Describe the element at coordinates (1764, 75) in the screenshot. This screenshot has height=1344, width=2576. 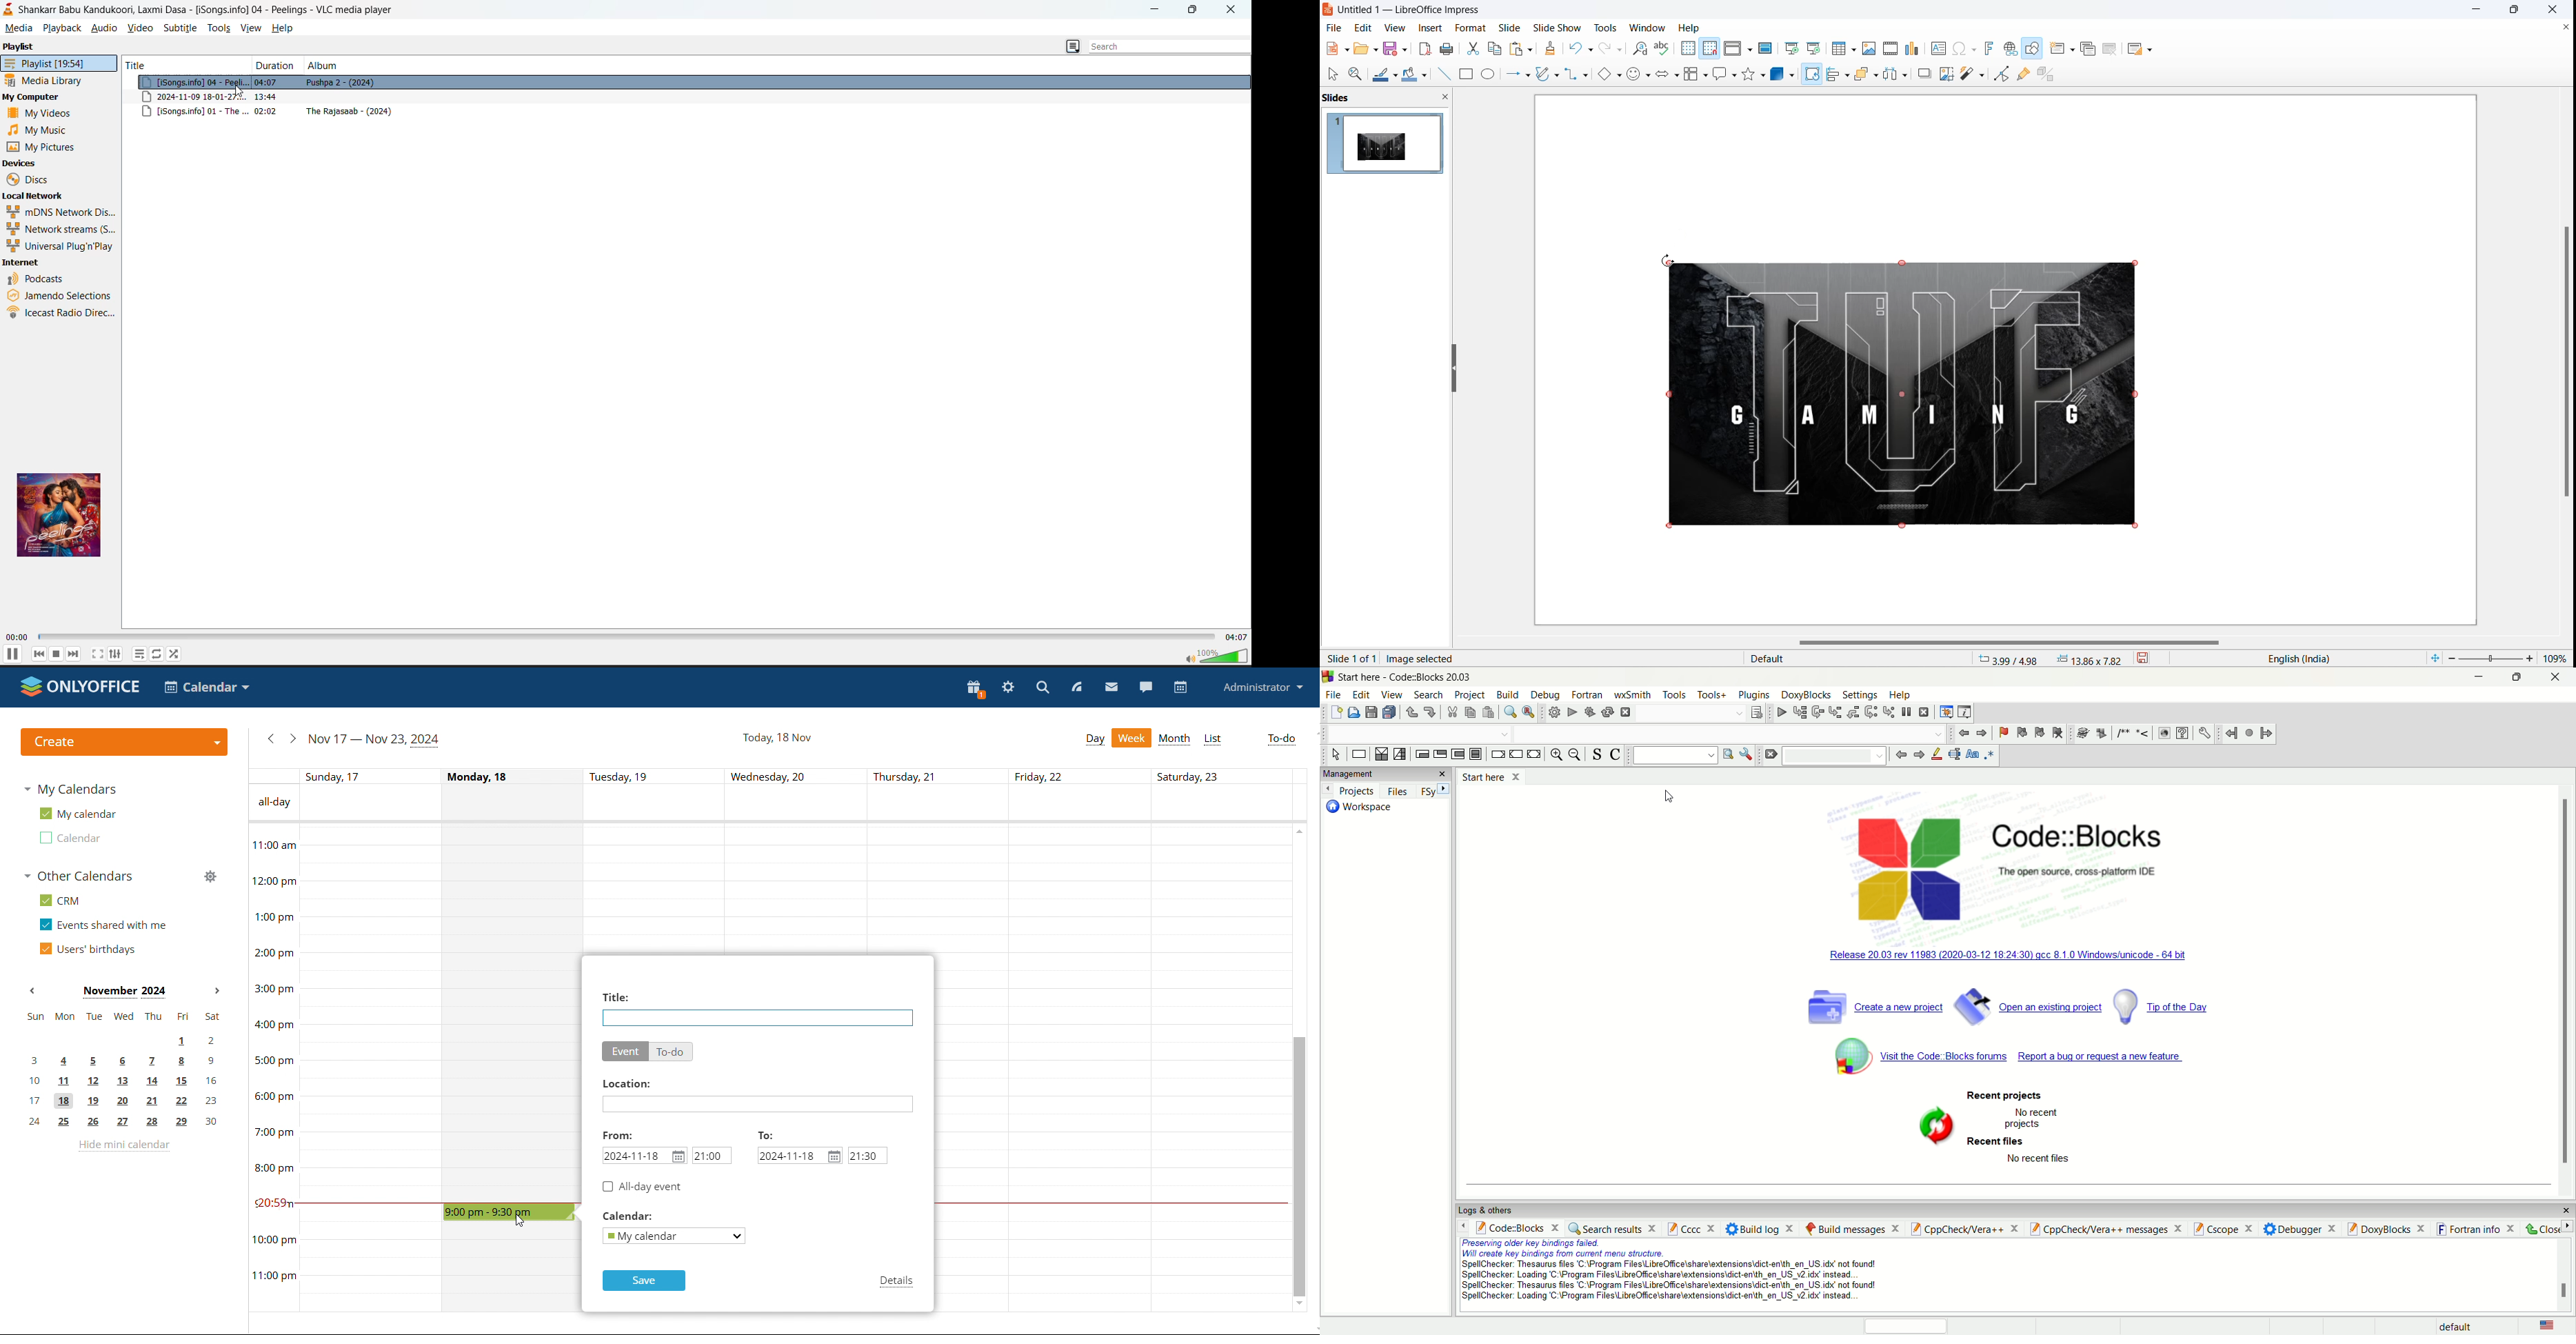
I see `star options` at that location.